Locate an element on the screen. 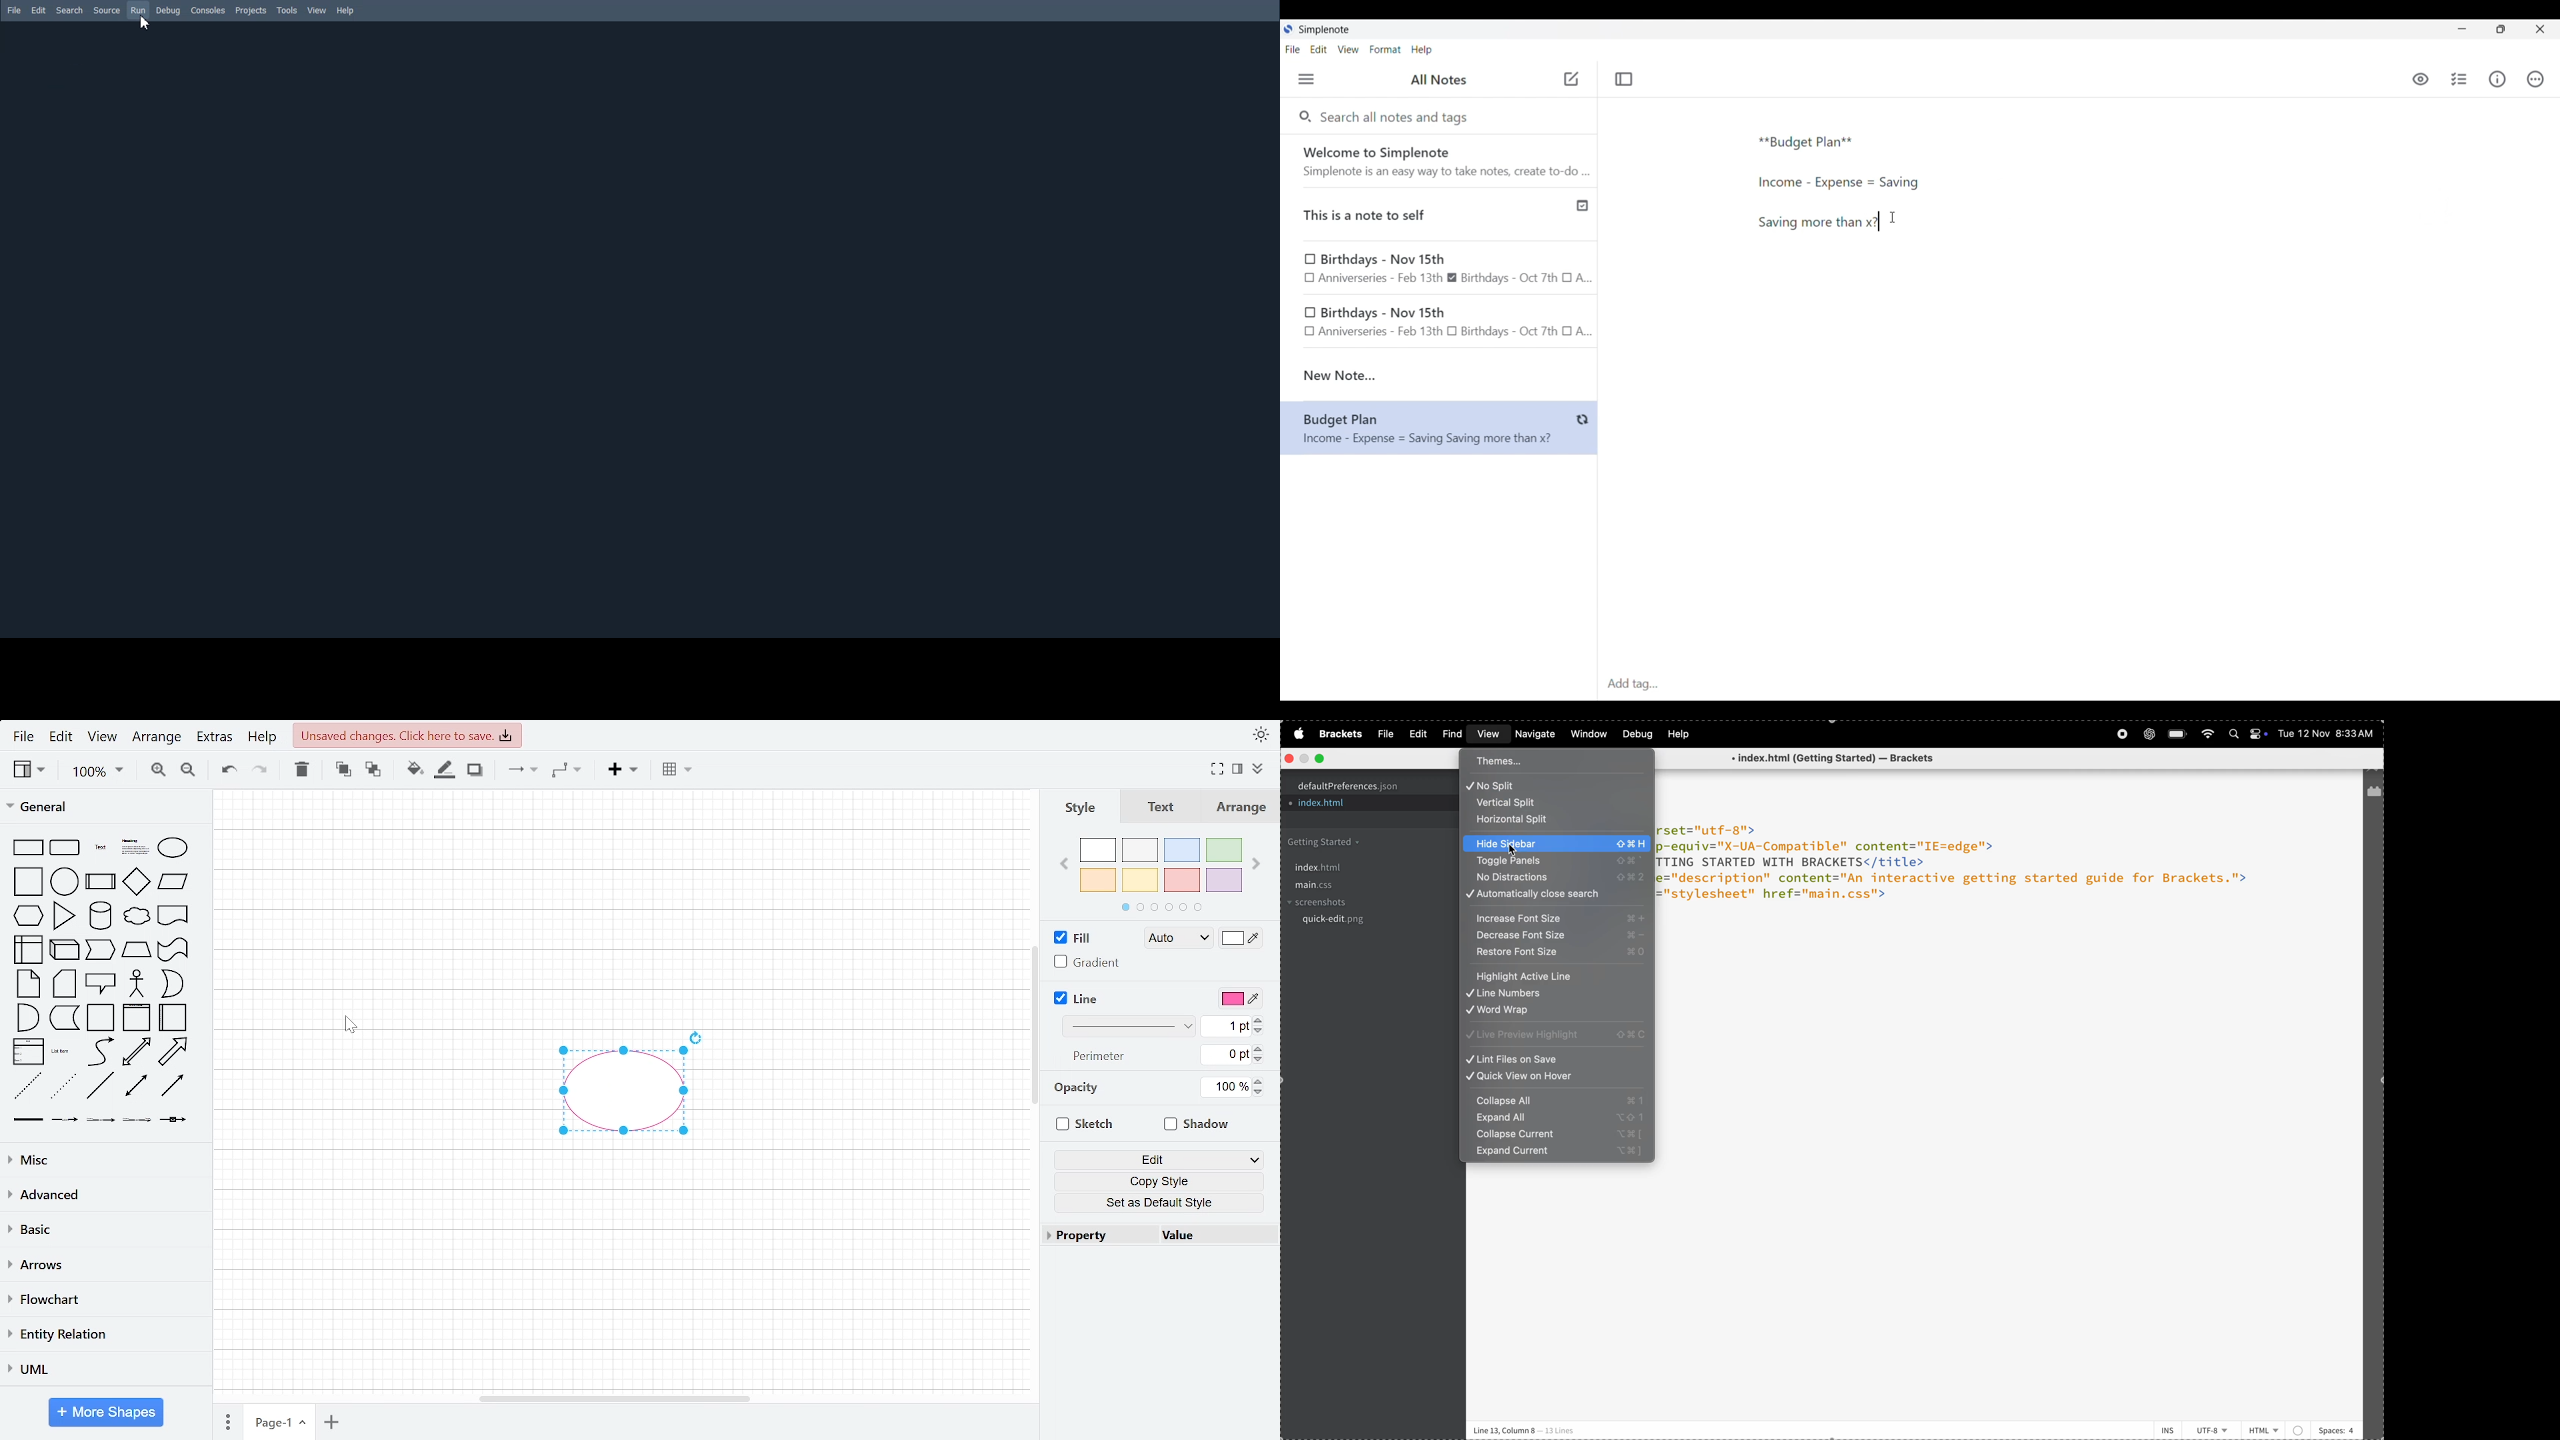 Image resolution: width=2576 pixels, height=1456 pixels. Fill style is located at coordinates (1179, 938).